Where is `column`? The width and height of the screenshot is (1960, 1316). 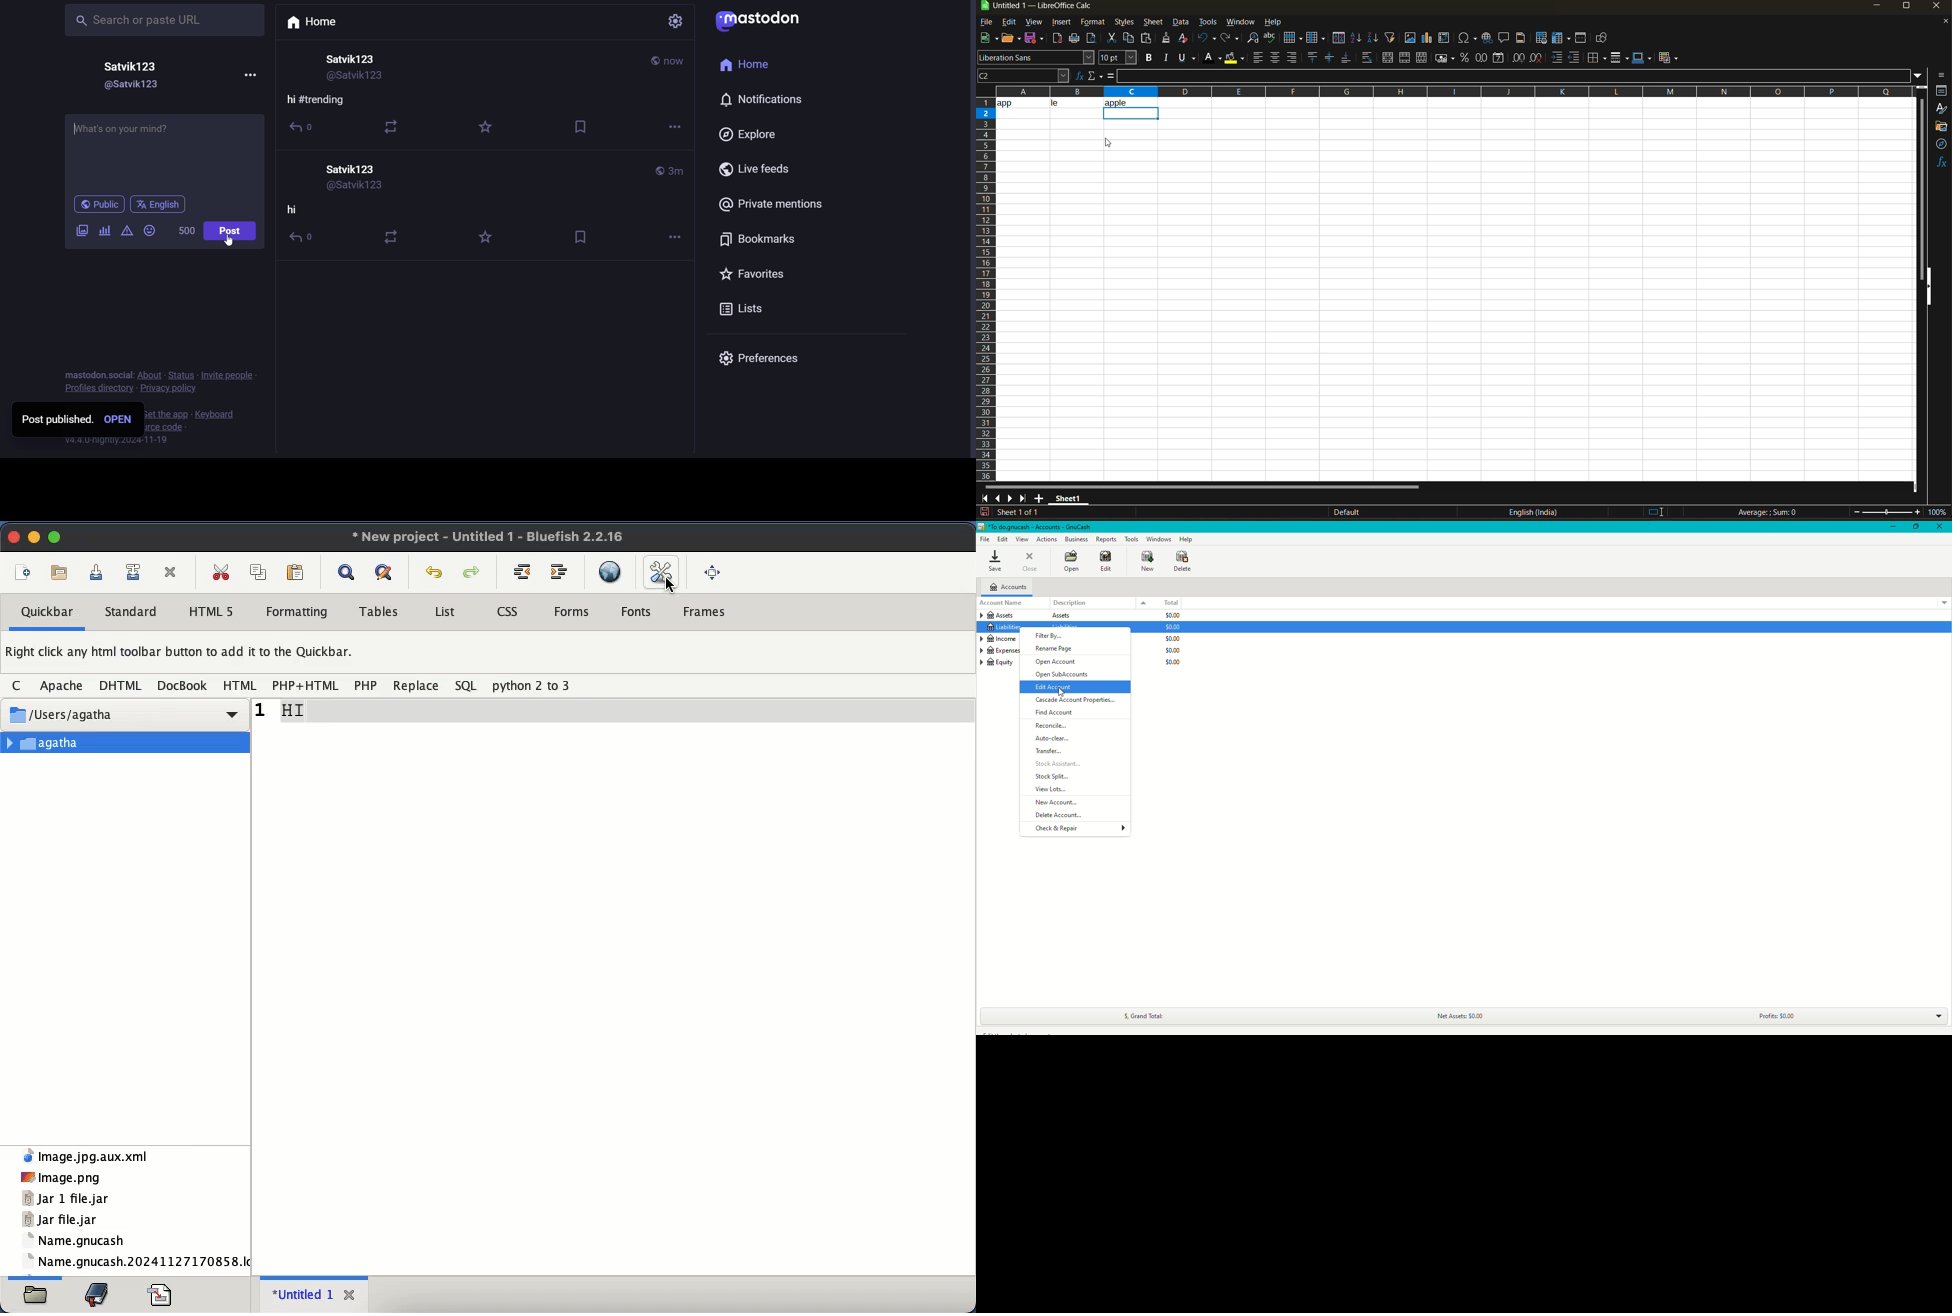
column is located at coordinates (1317, 39).